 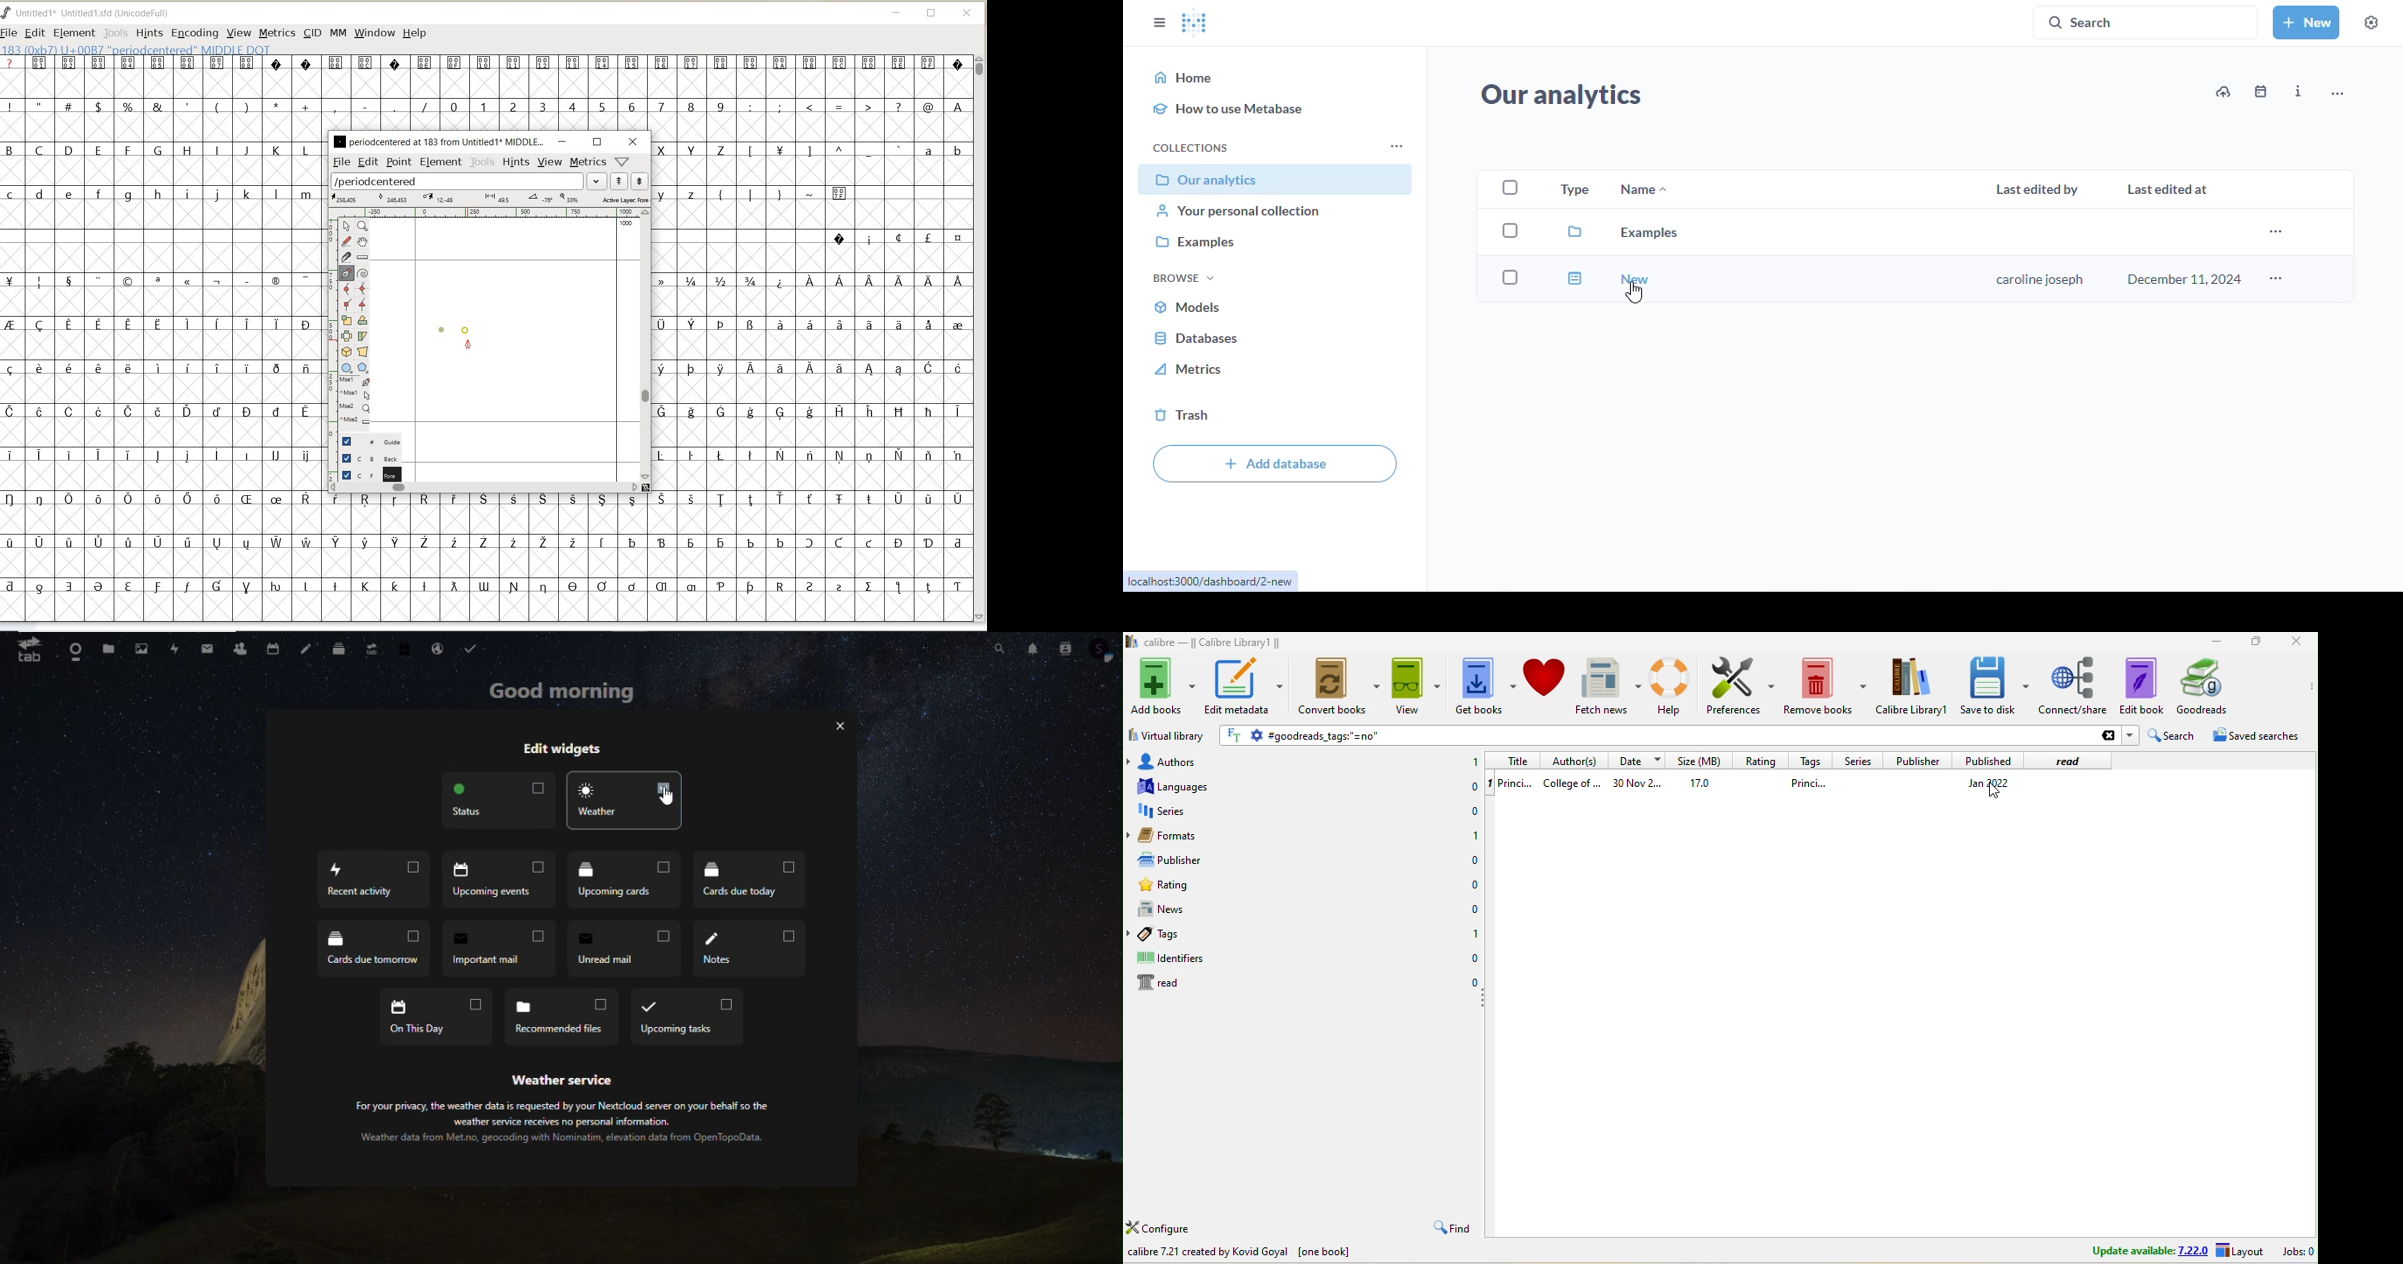 I want to click on get books, so click(x=1485, y=685).